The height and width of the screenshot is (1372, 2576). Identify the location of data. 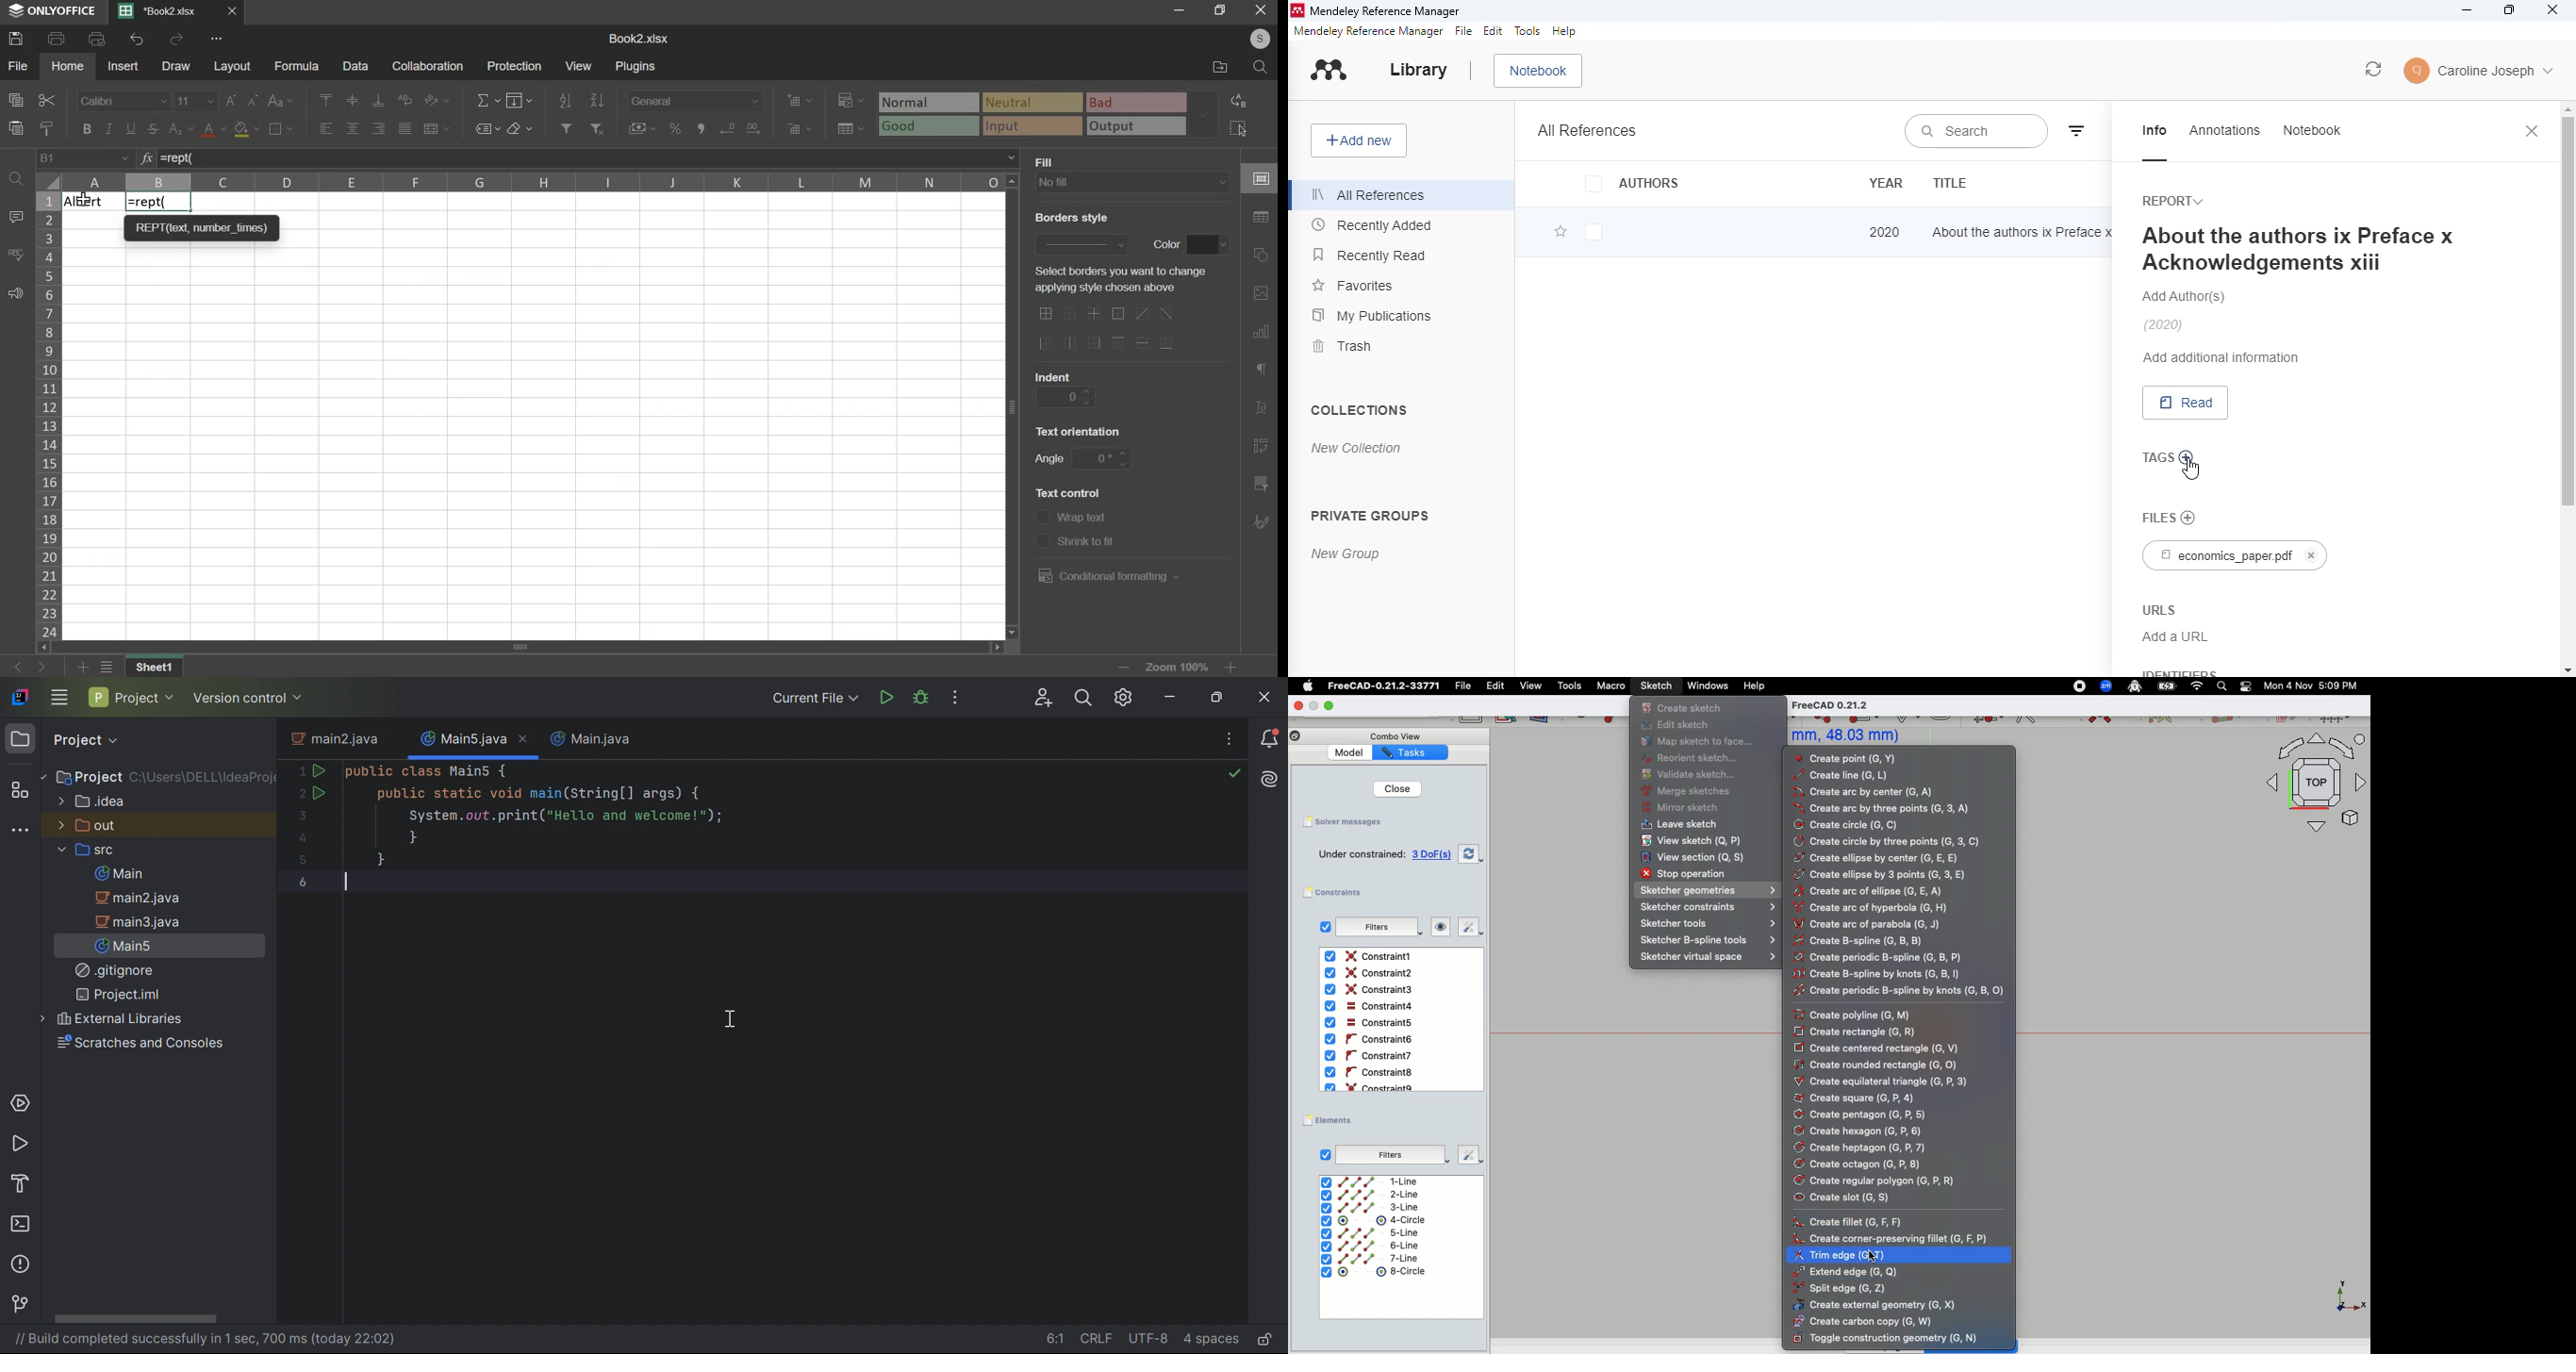
(358, 66).